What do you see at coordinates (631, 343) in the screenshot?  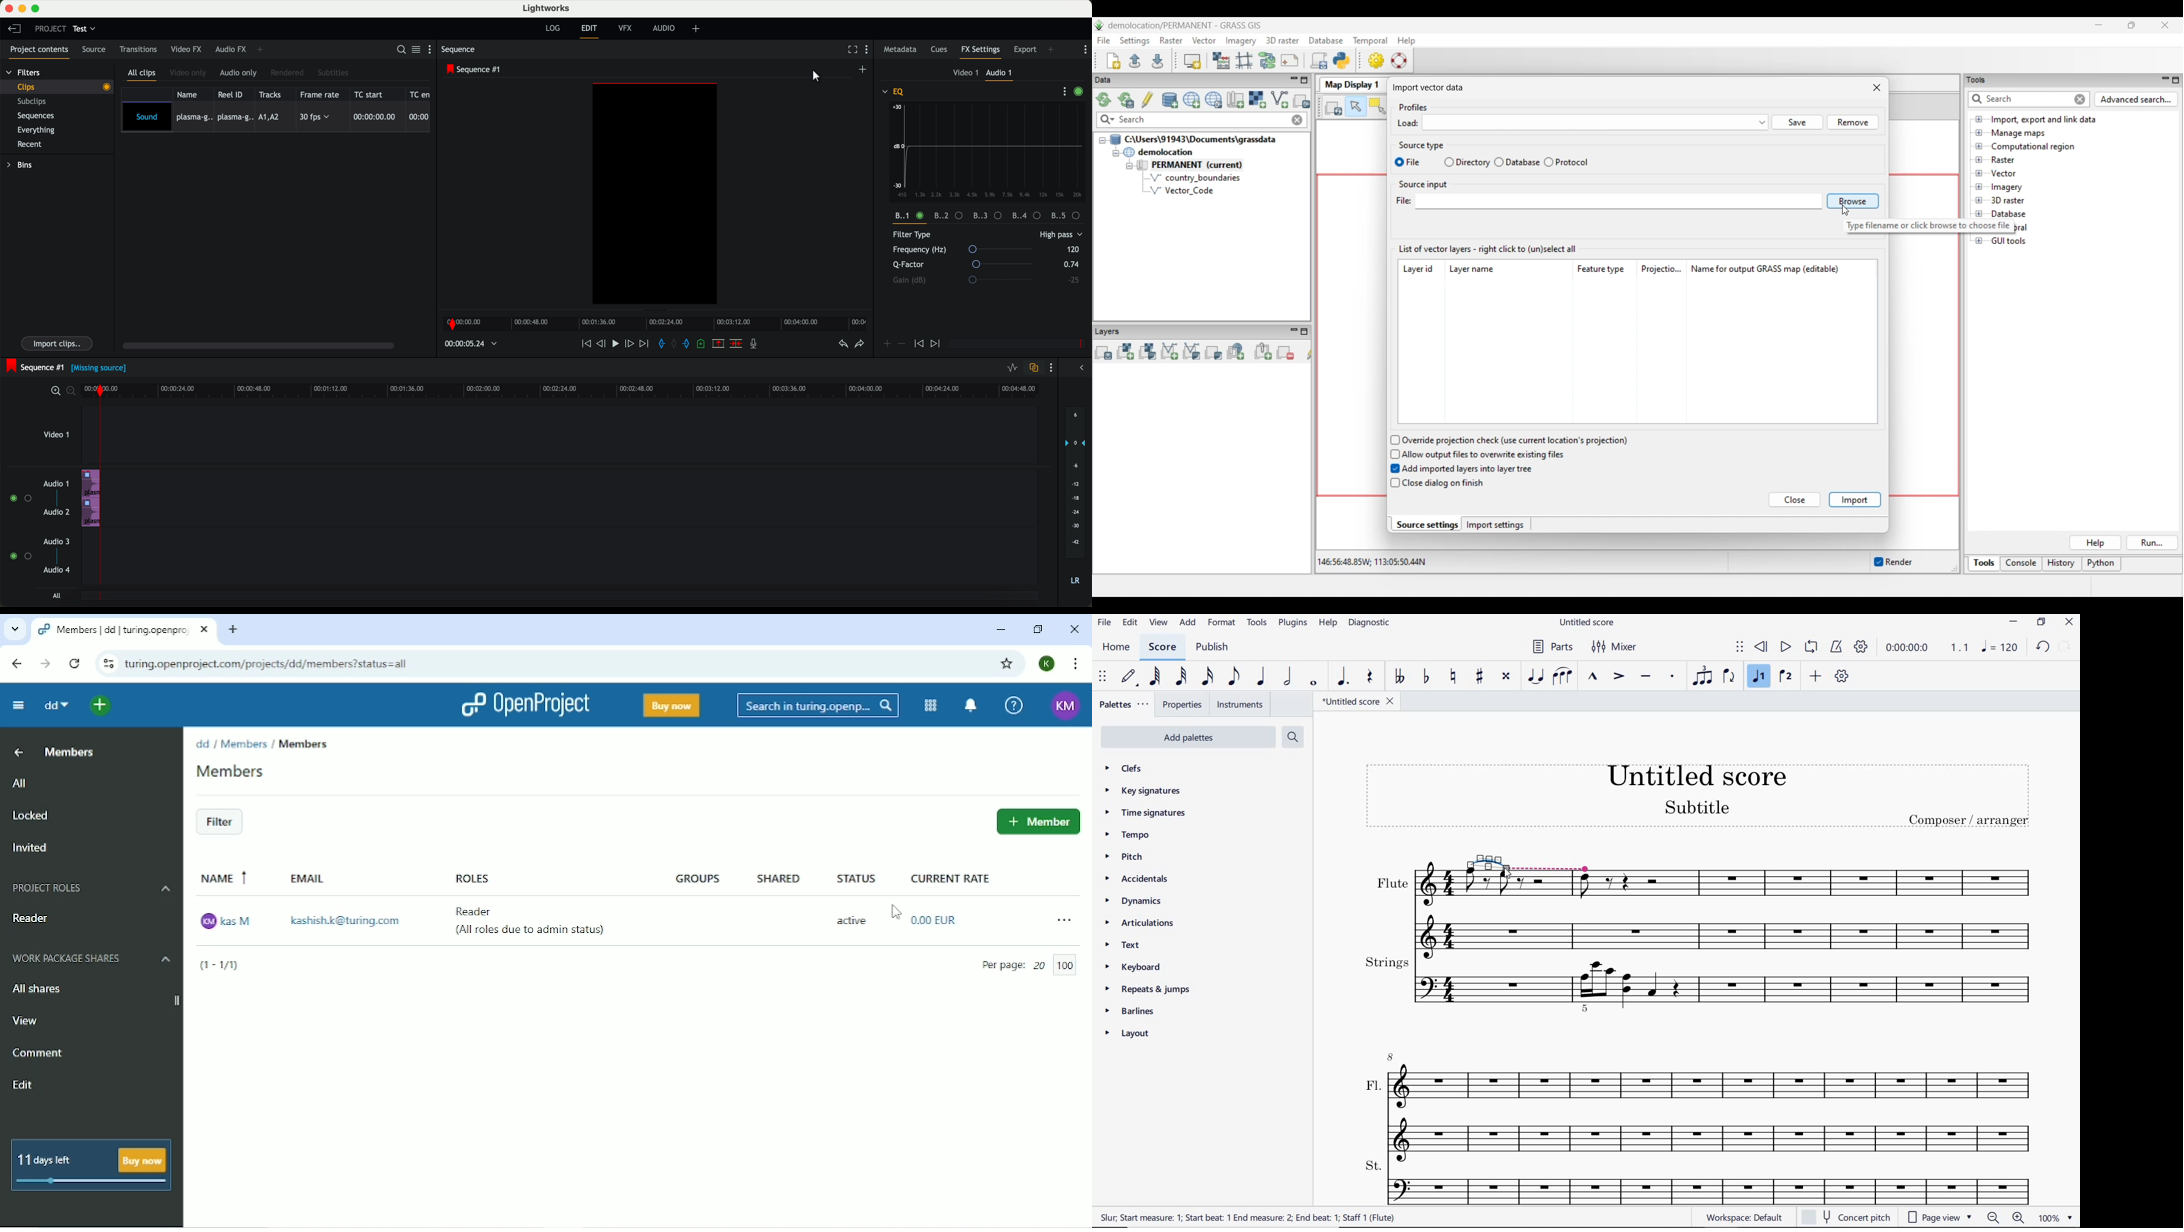 I see `nudge one frame foward` at bounding box center [631, 343].